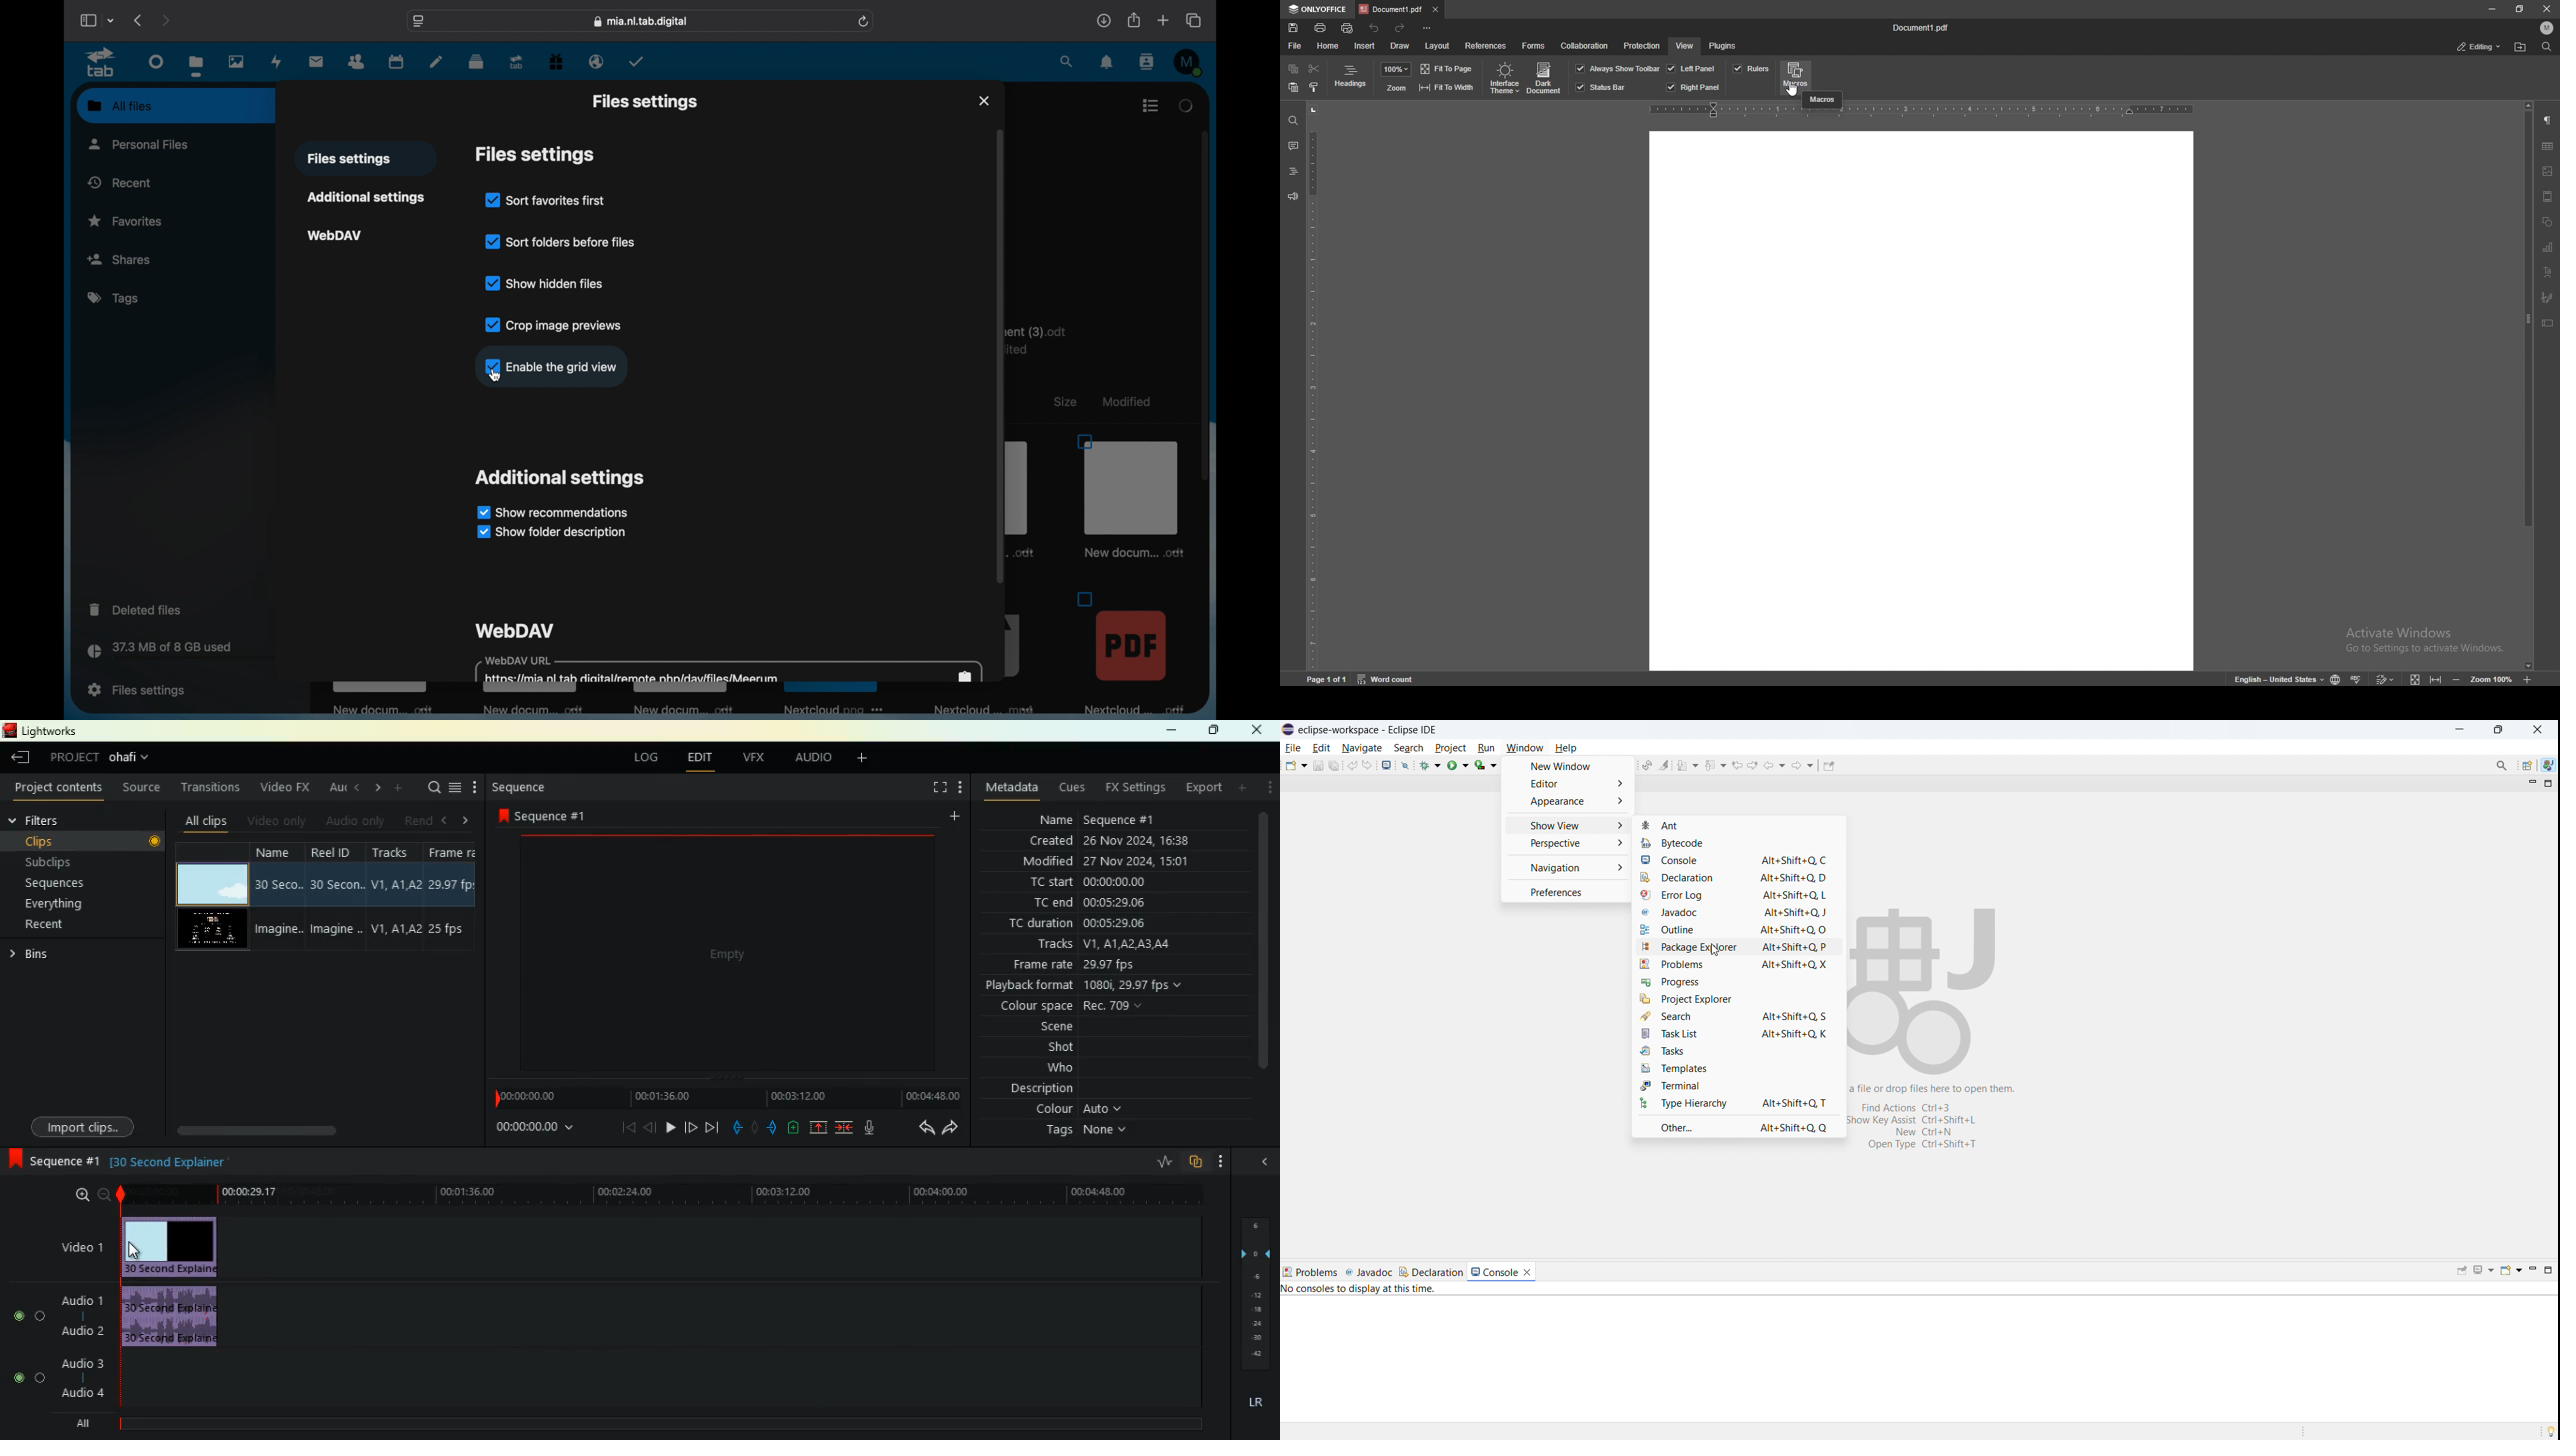 The height and width of the screenshot is (1456, 2576). What do you see at coordinates (866, 761) in the screenshot?
I see `add` at bounding box center [866, 761].